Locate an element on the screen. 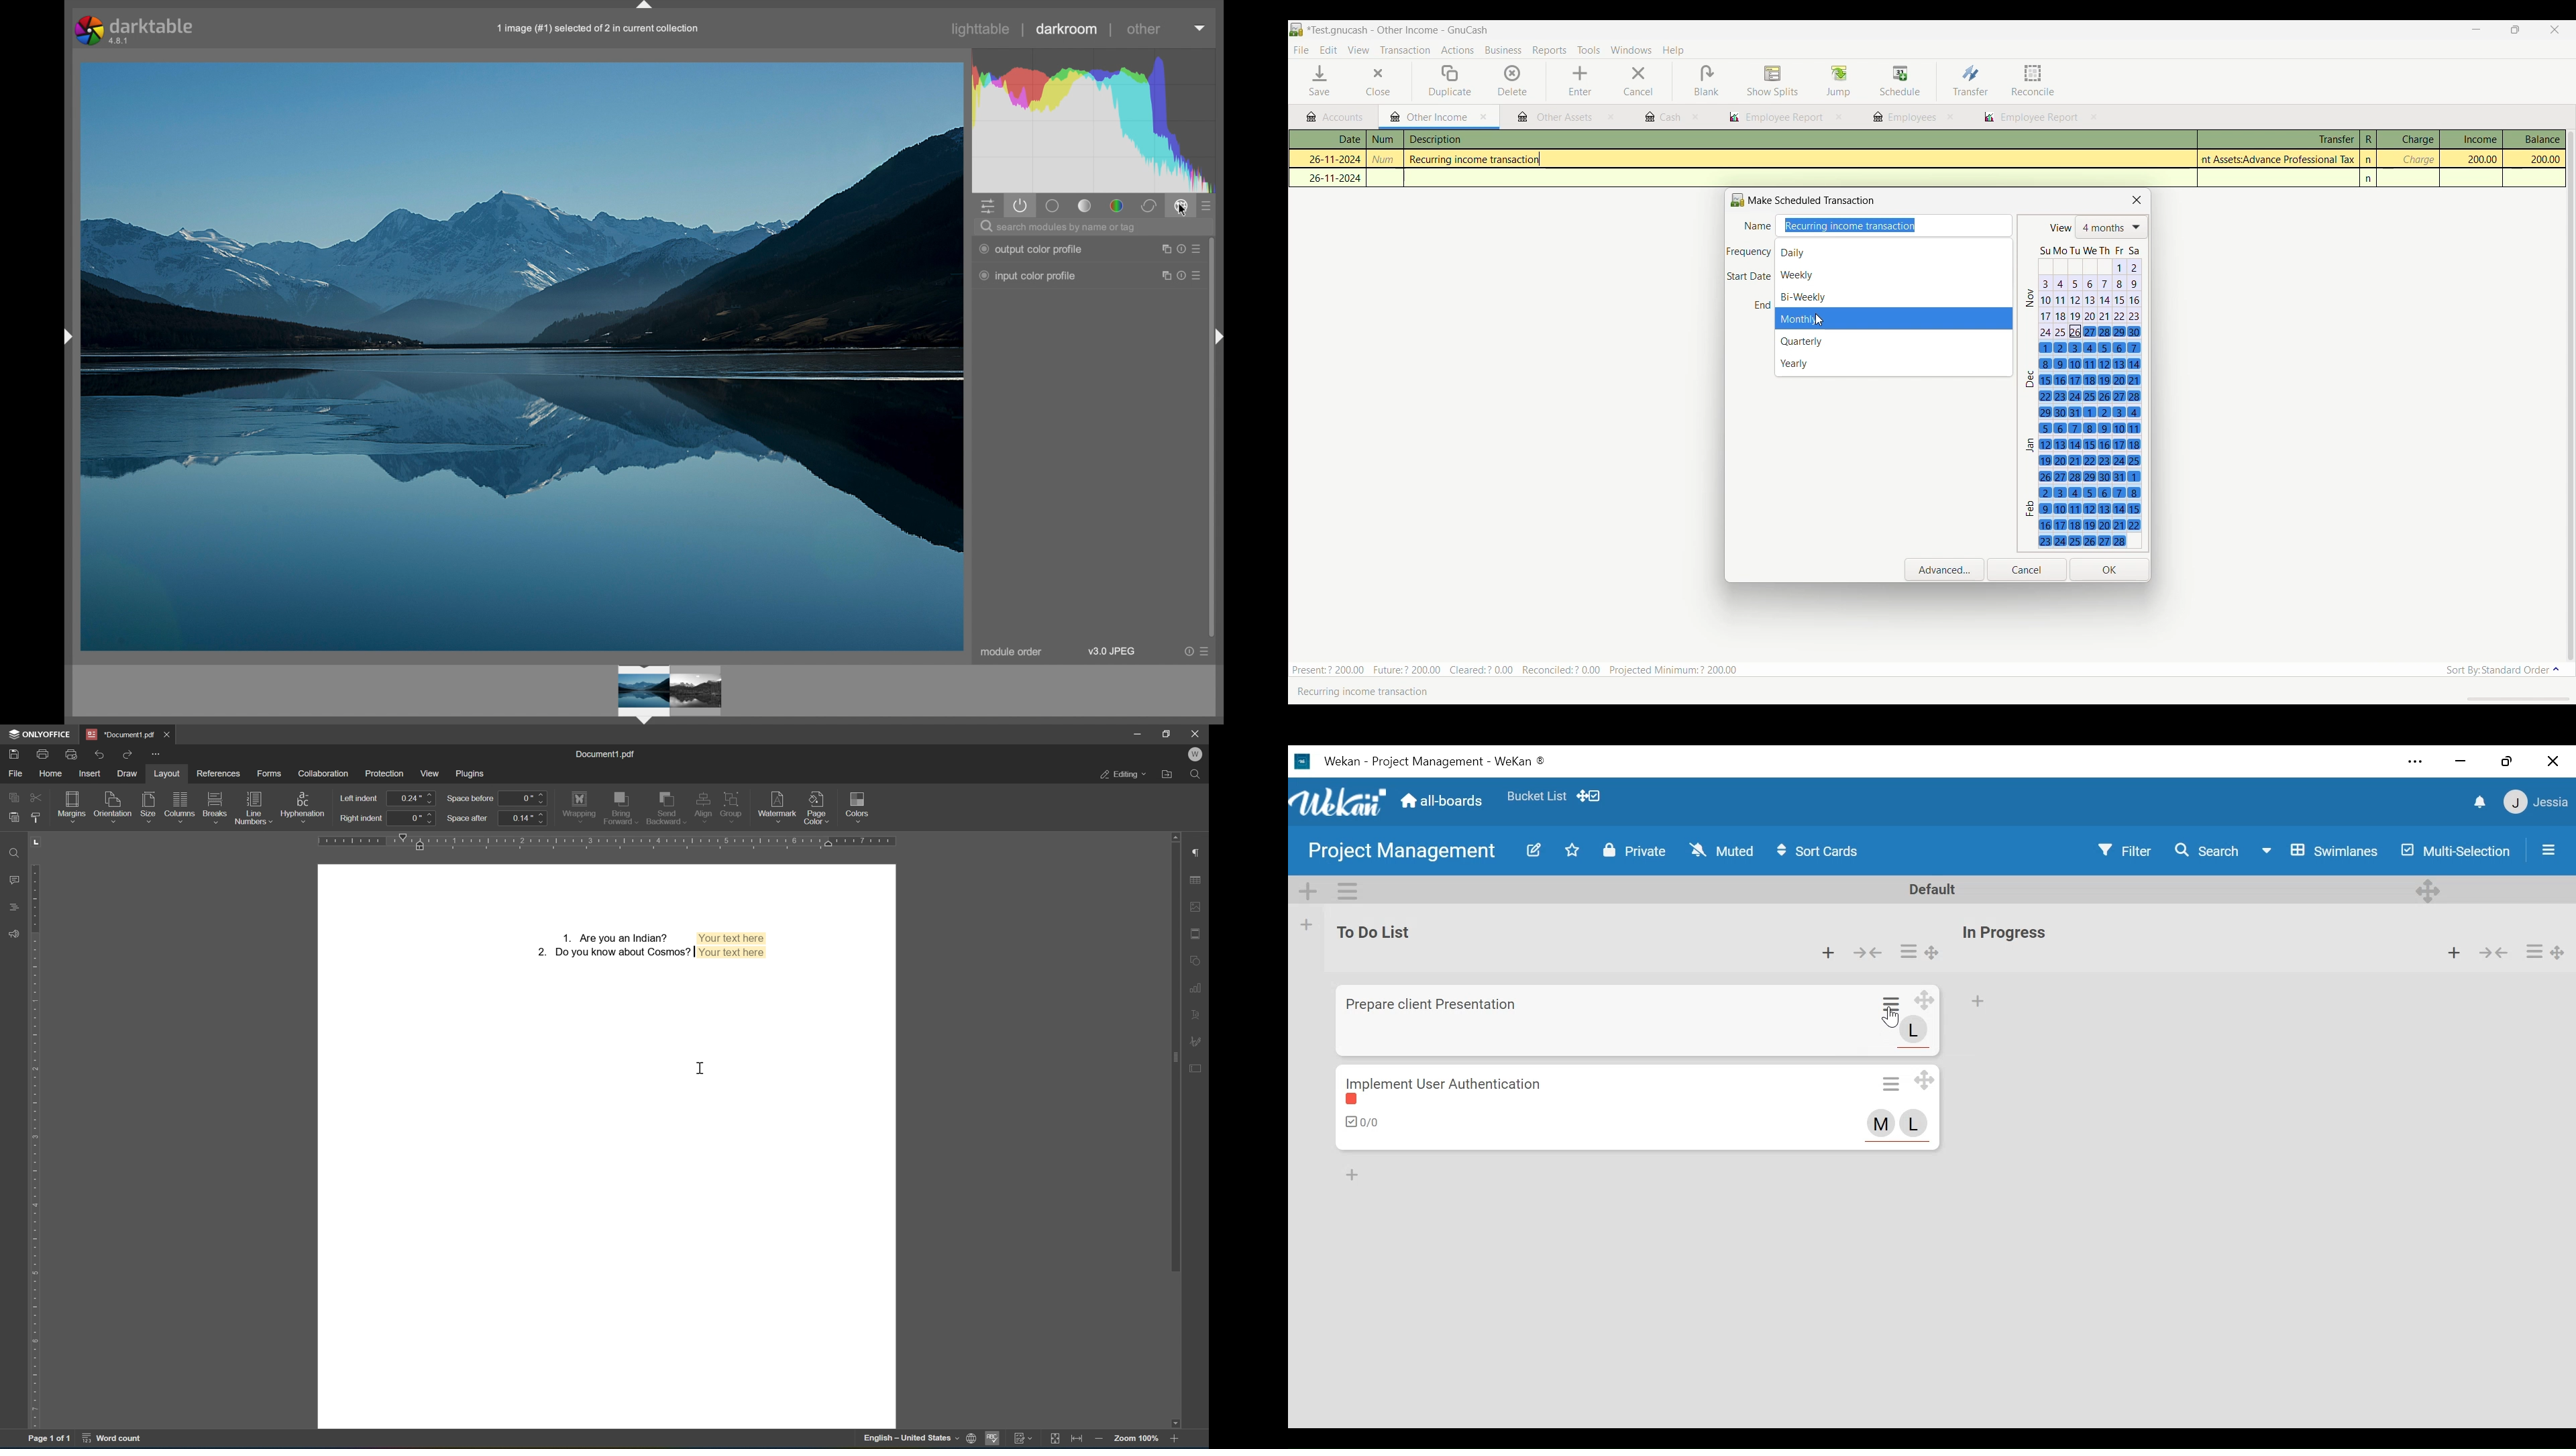  Desktop drag handle is located at coordinates (1923, 1078).